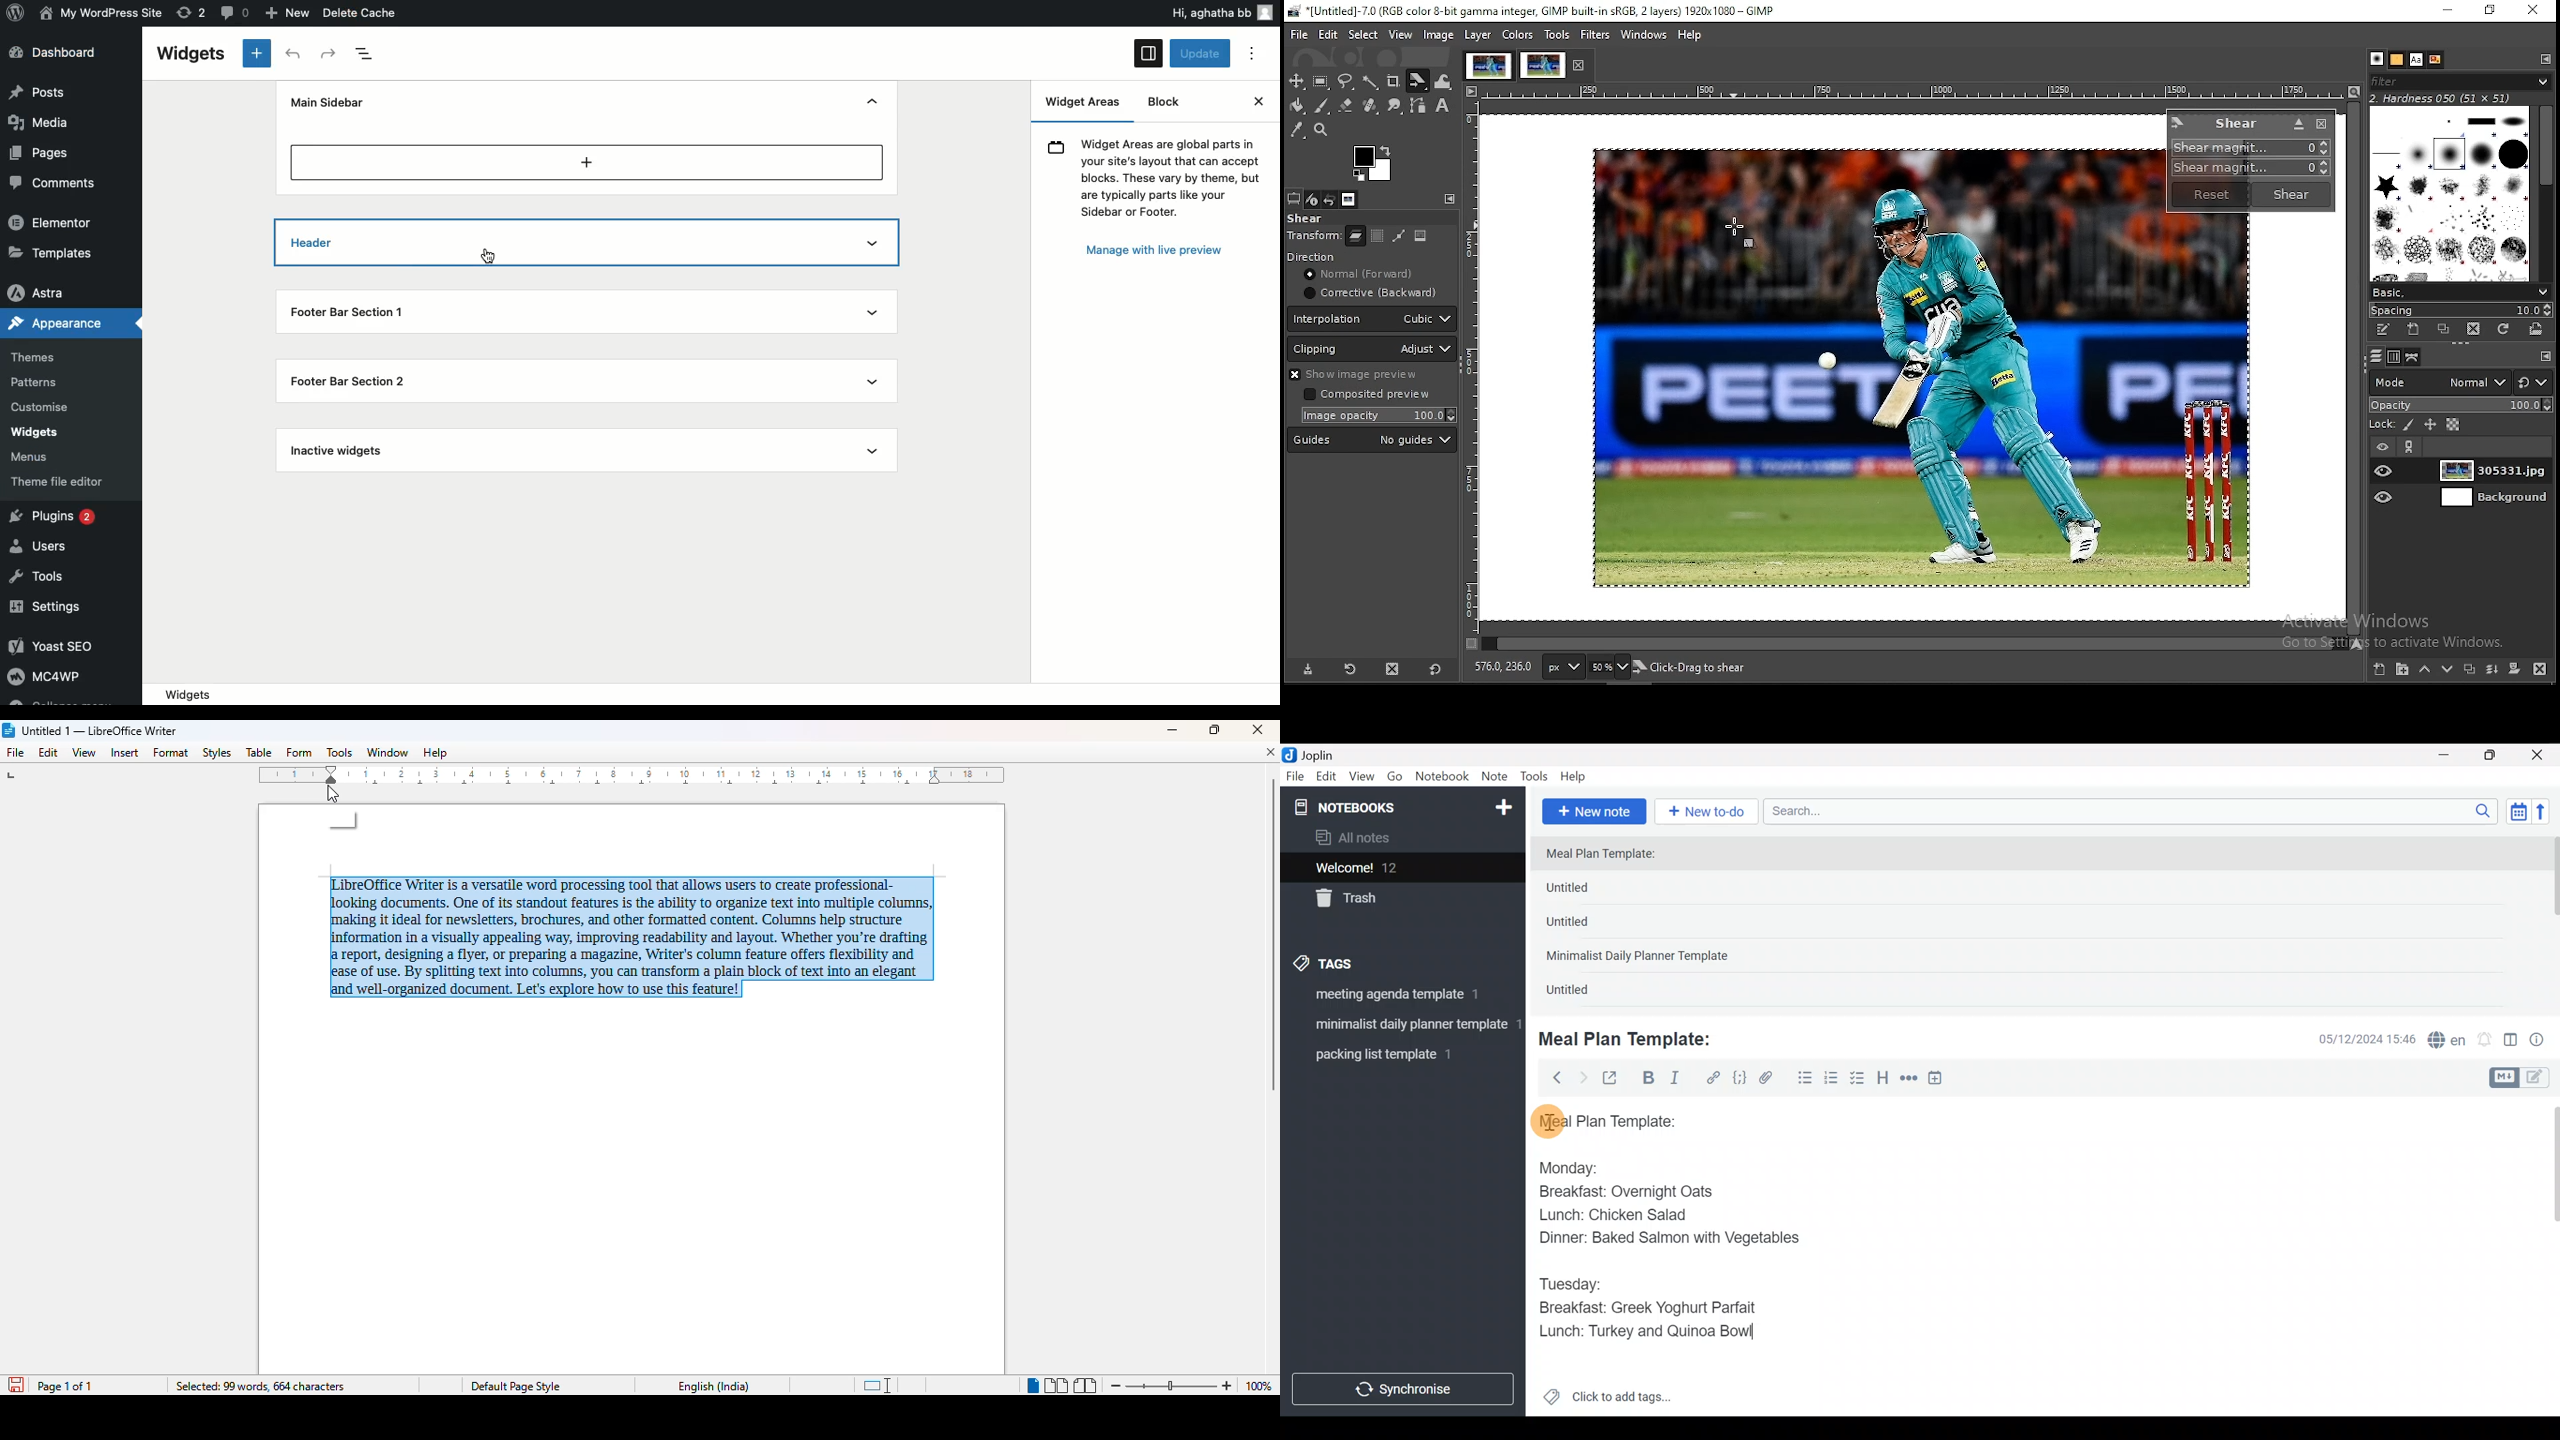 The height and width of the screenshot is (1456, 2576). I want to click on Horizontal rule, so click(1909, 1079).